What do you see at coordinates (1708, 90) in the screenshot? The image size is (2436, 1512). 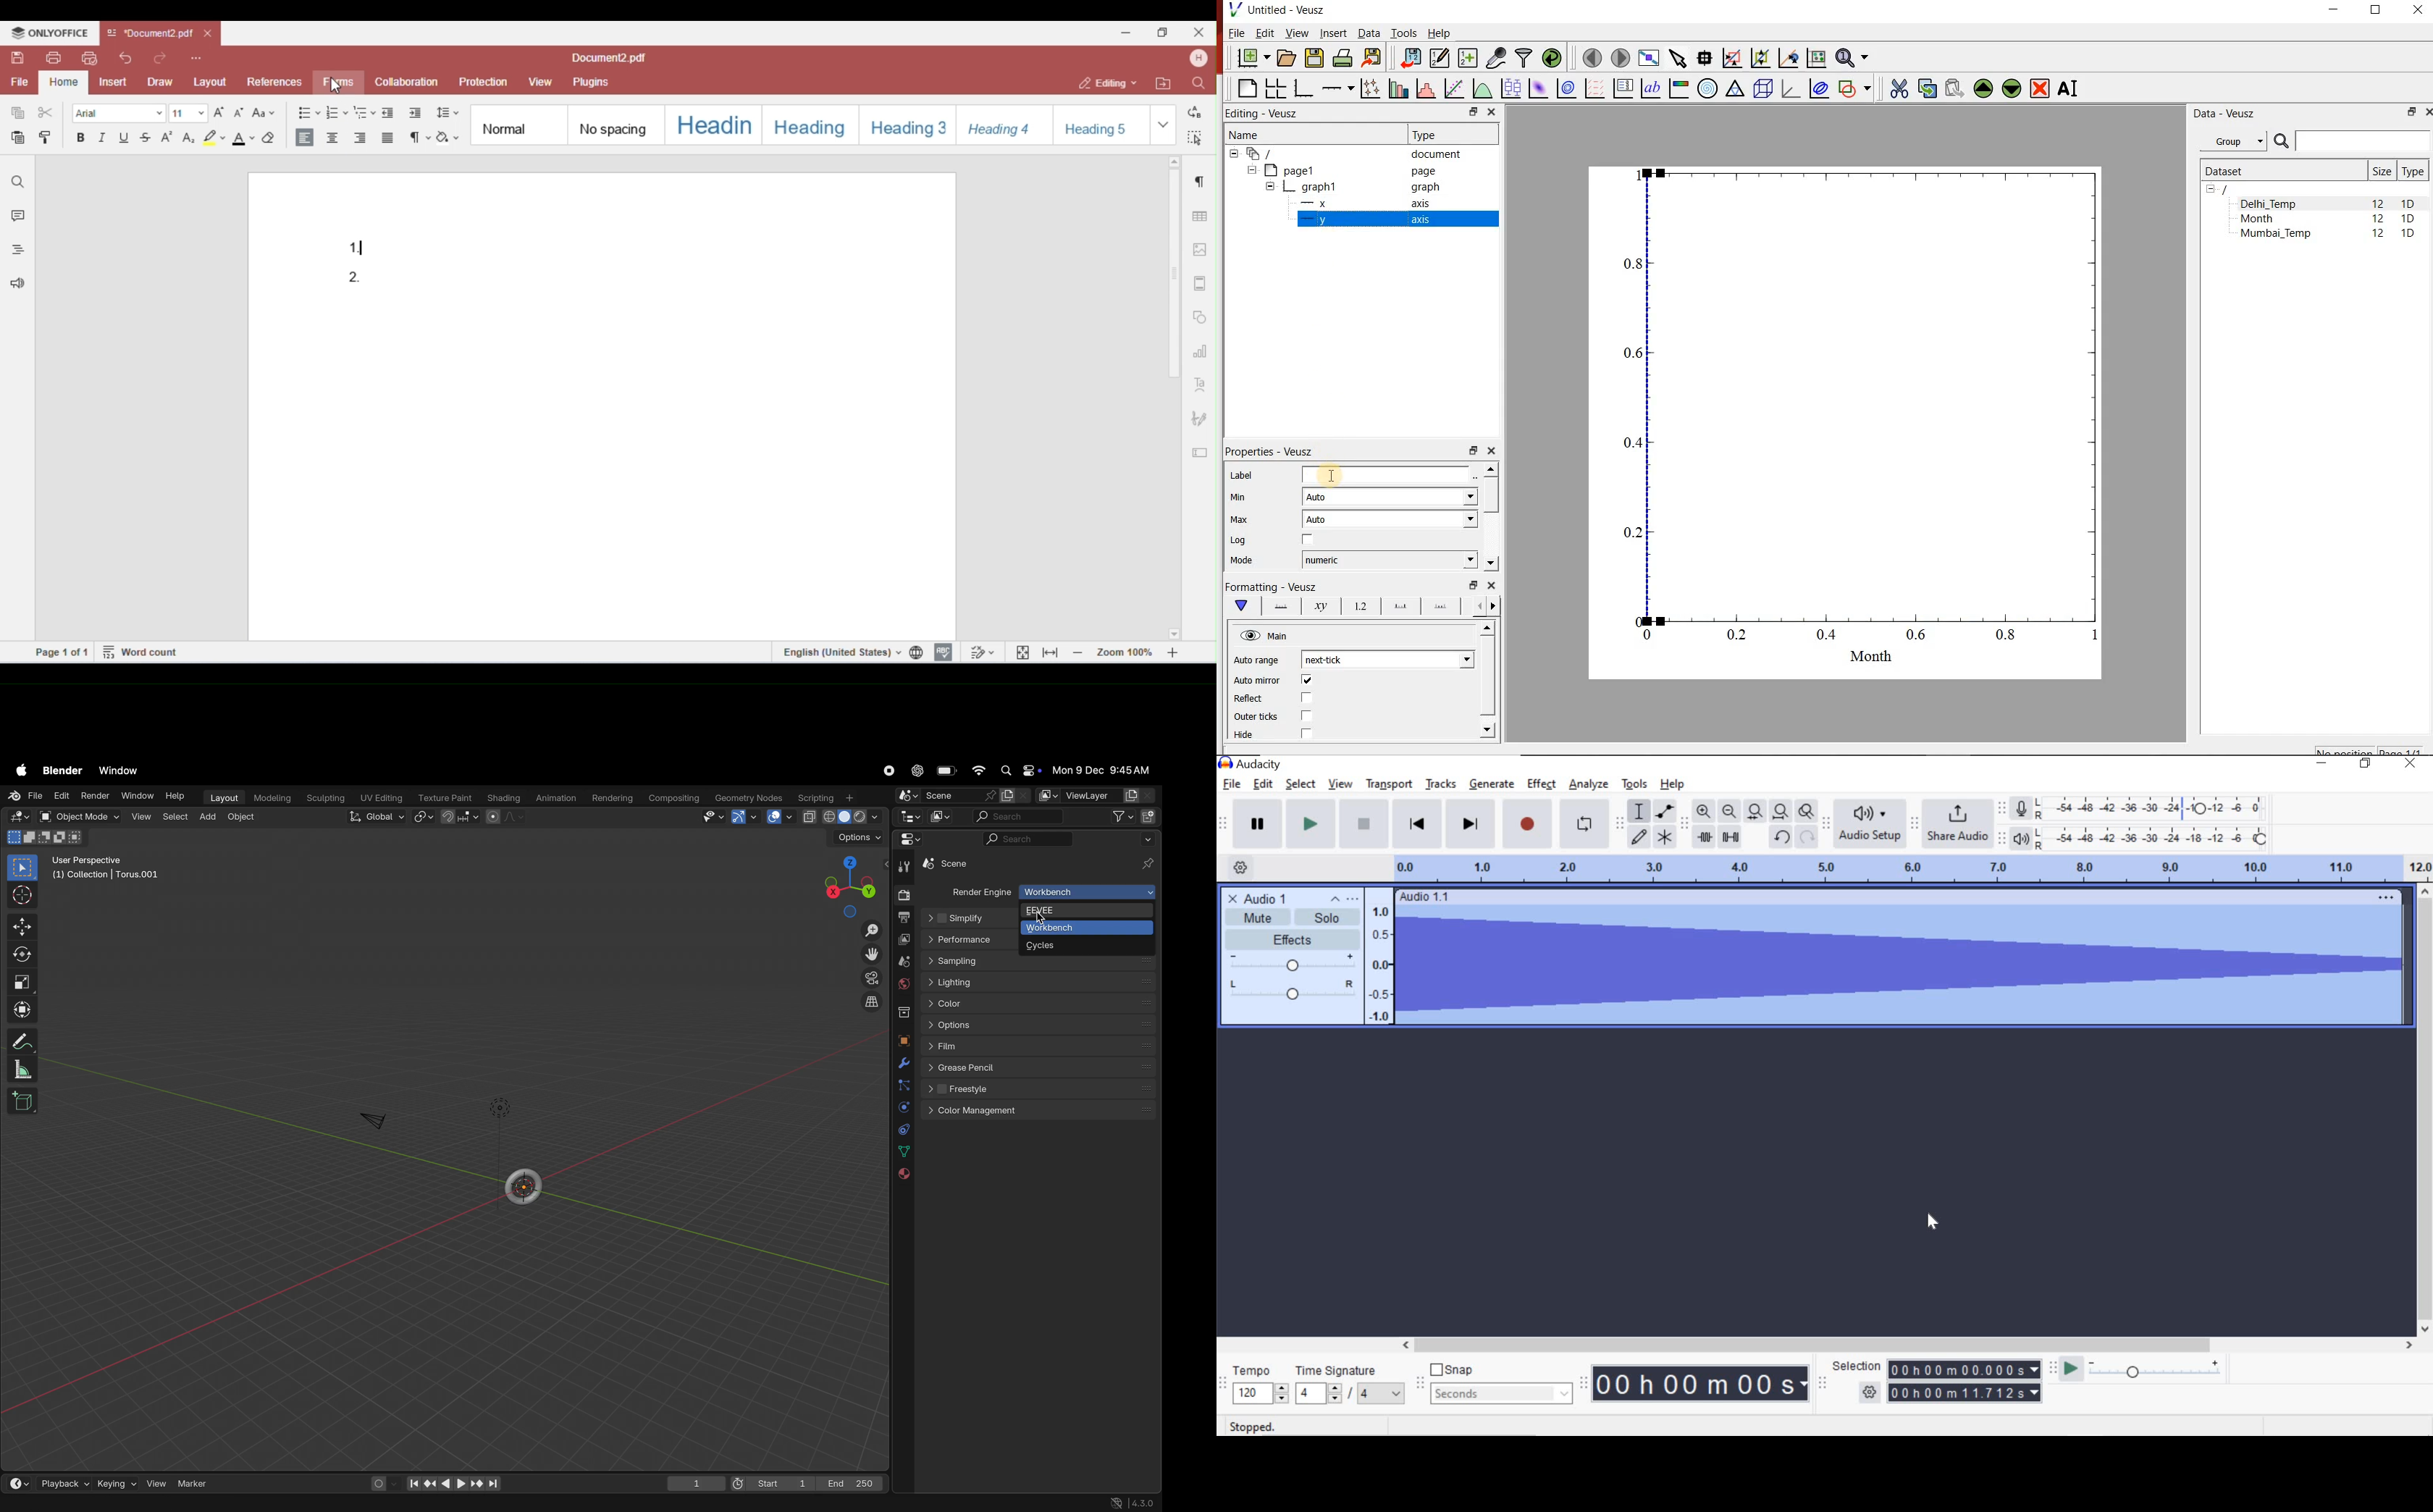 I see `polar graph` at bounding box center [1708, 90].